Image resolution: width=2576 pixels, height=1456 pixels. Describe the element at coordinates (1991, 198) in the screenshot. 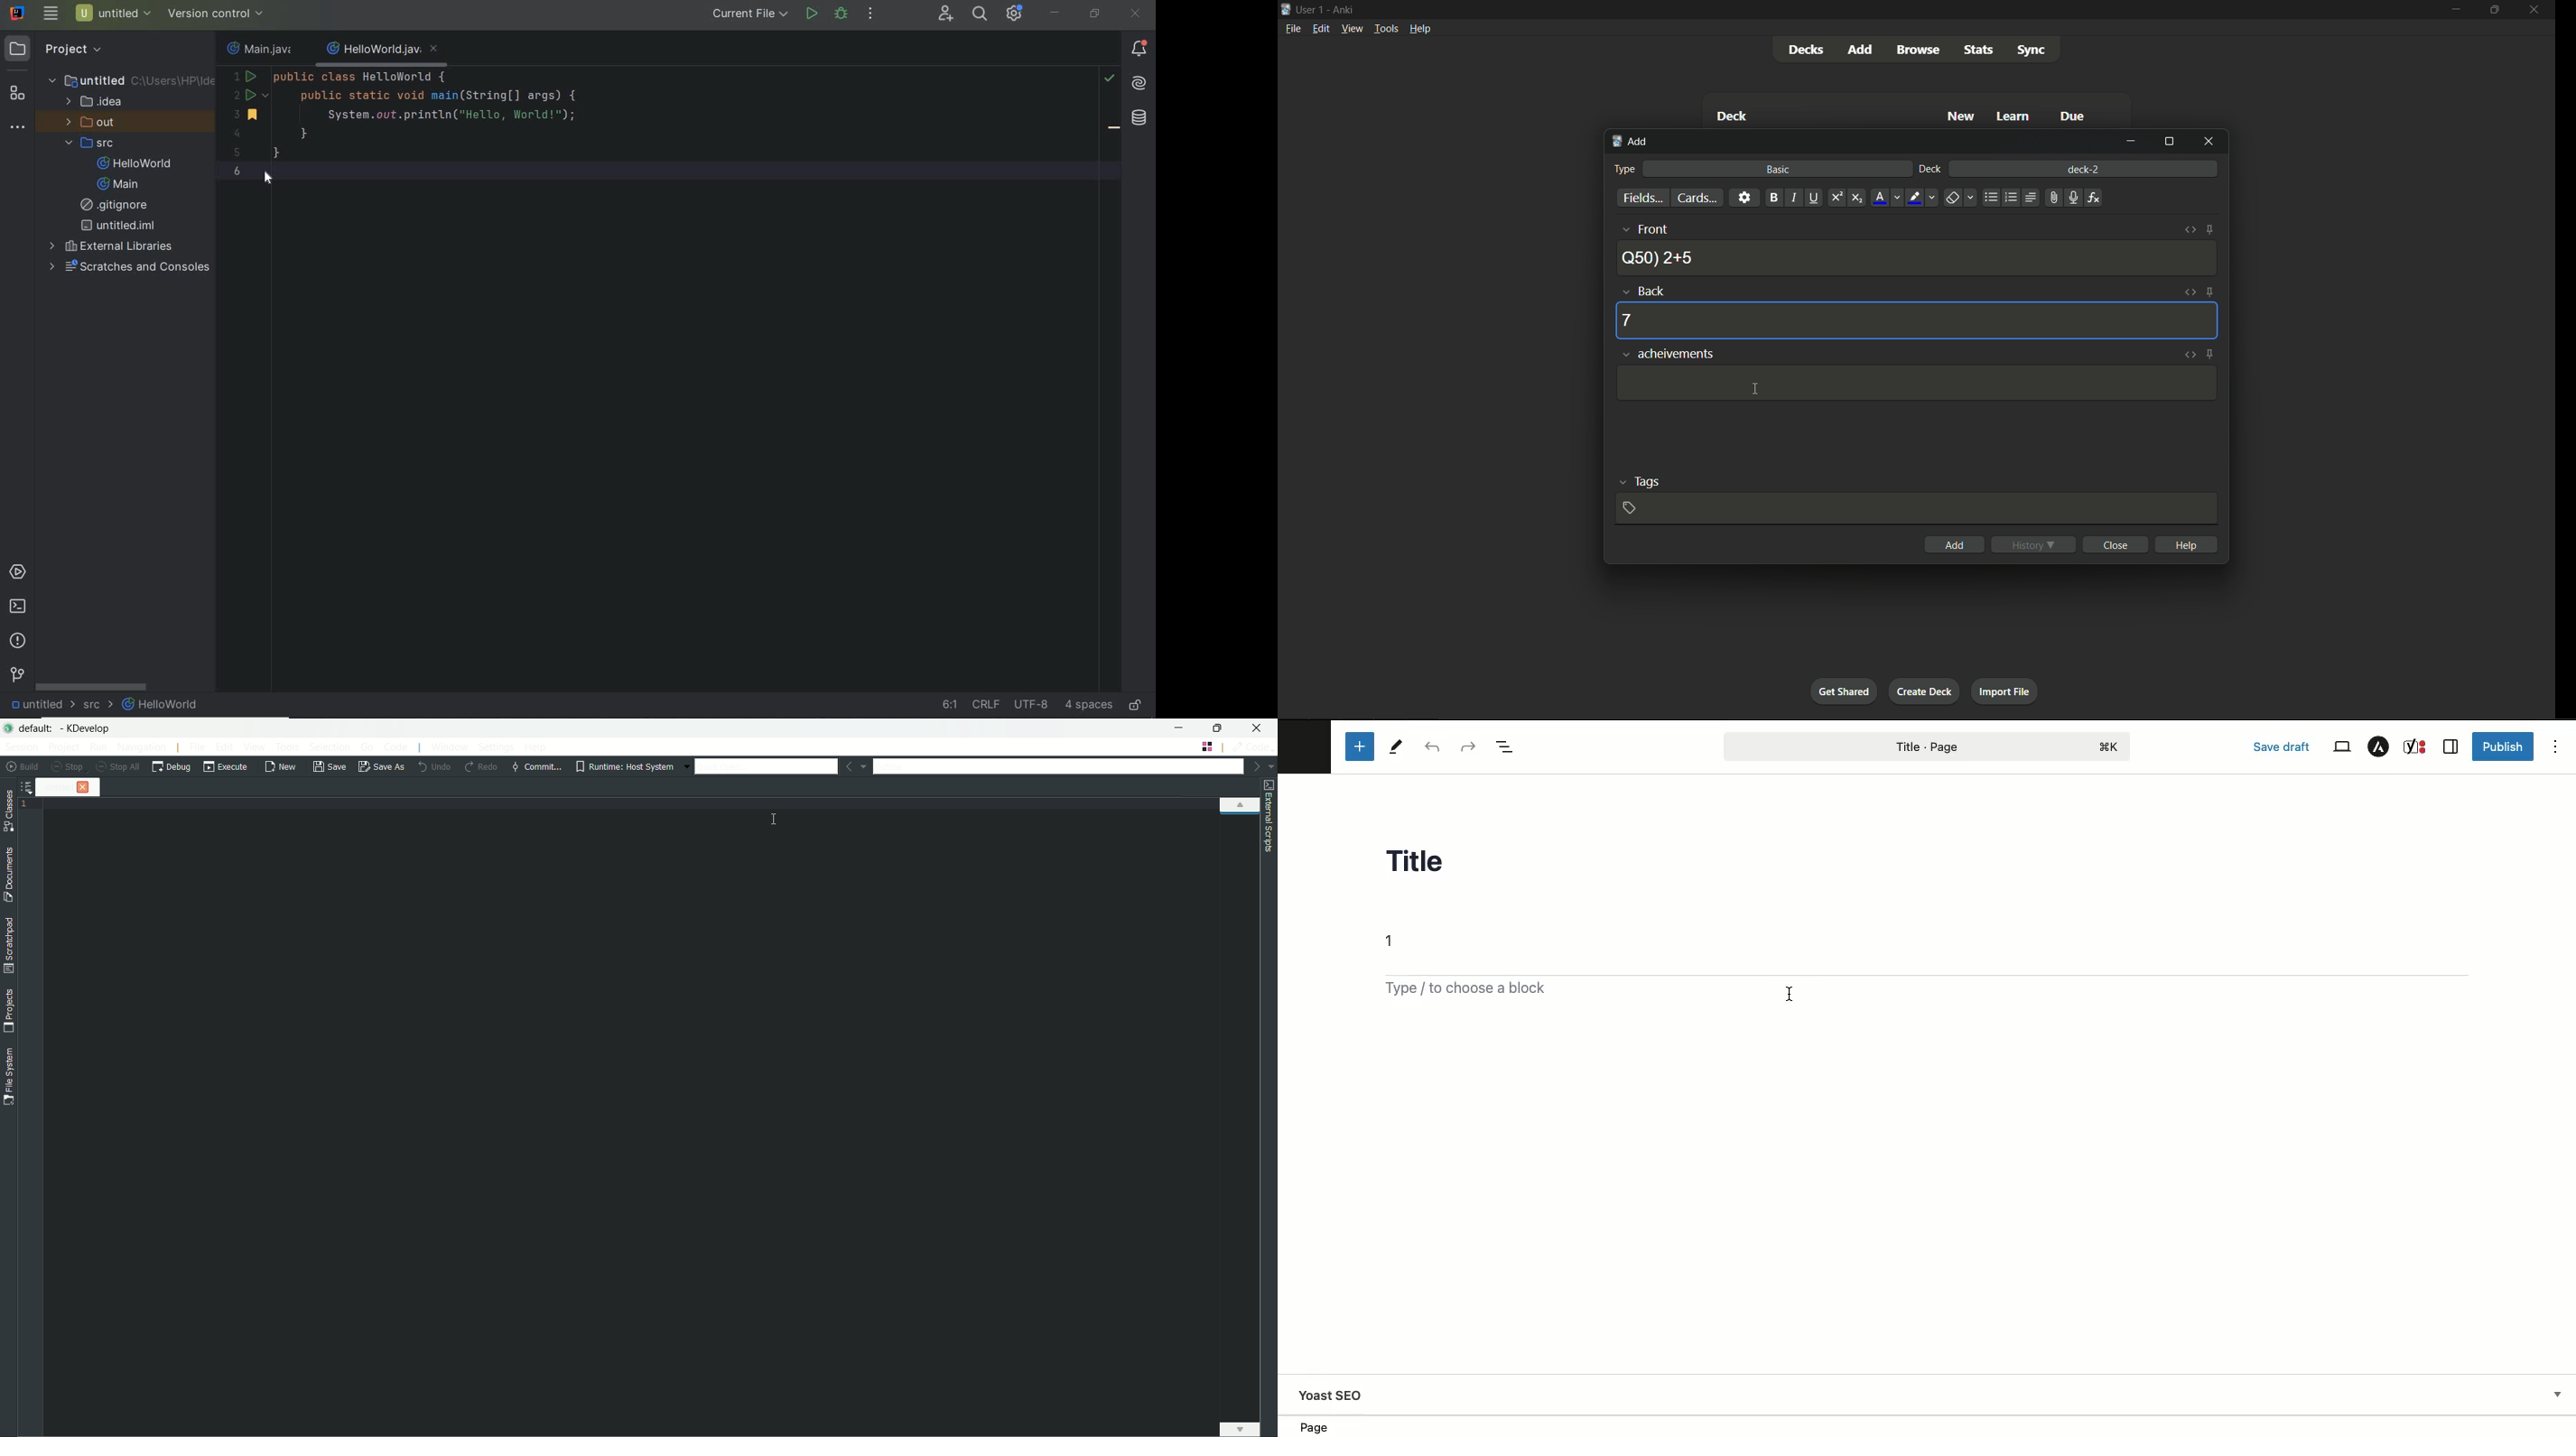

I see `unordered list` at that location.